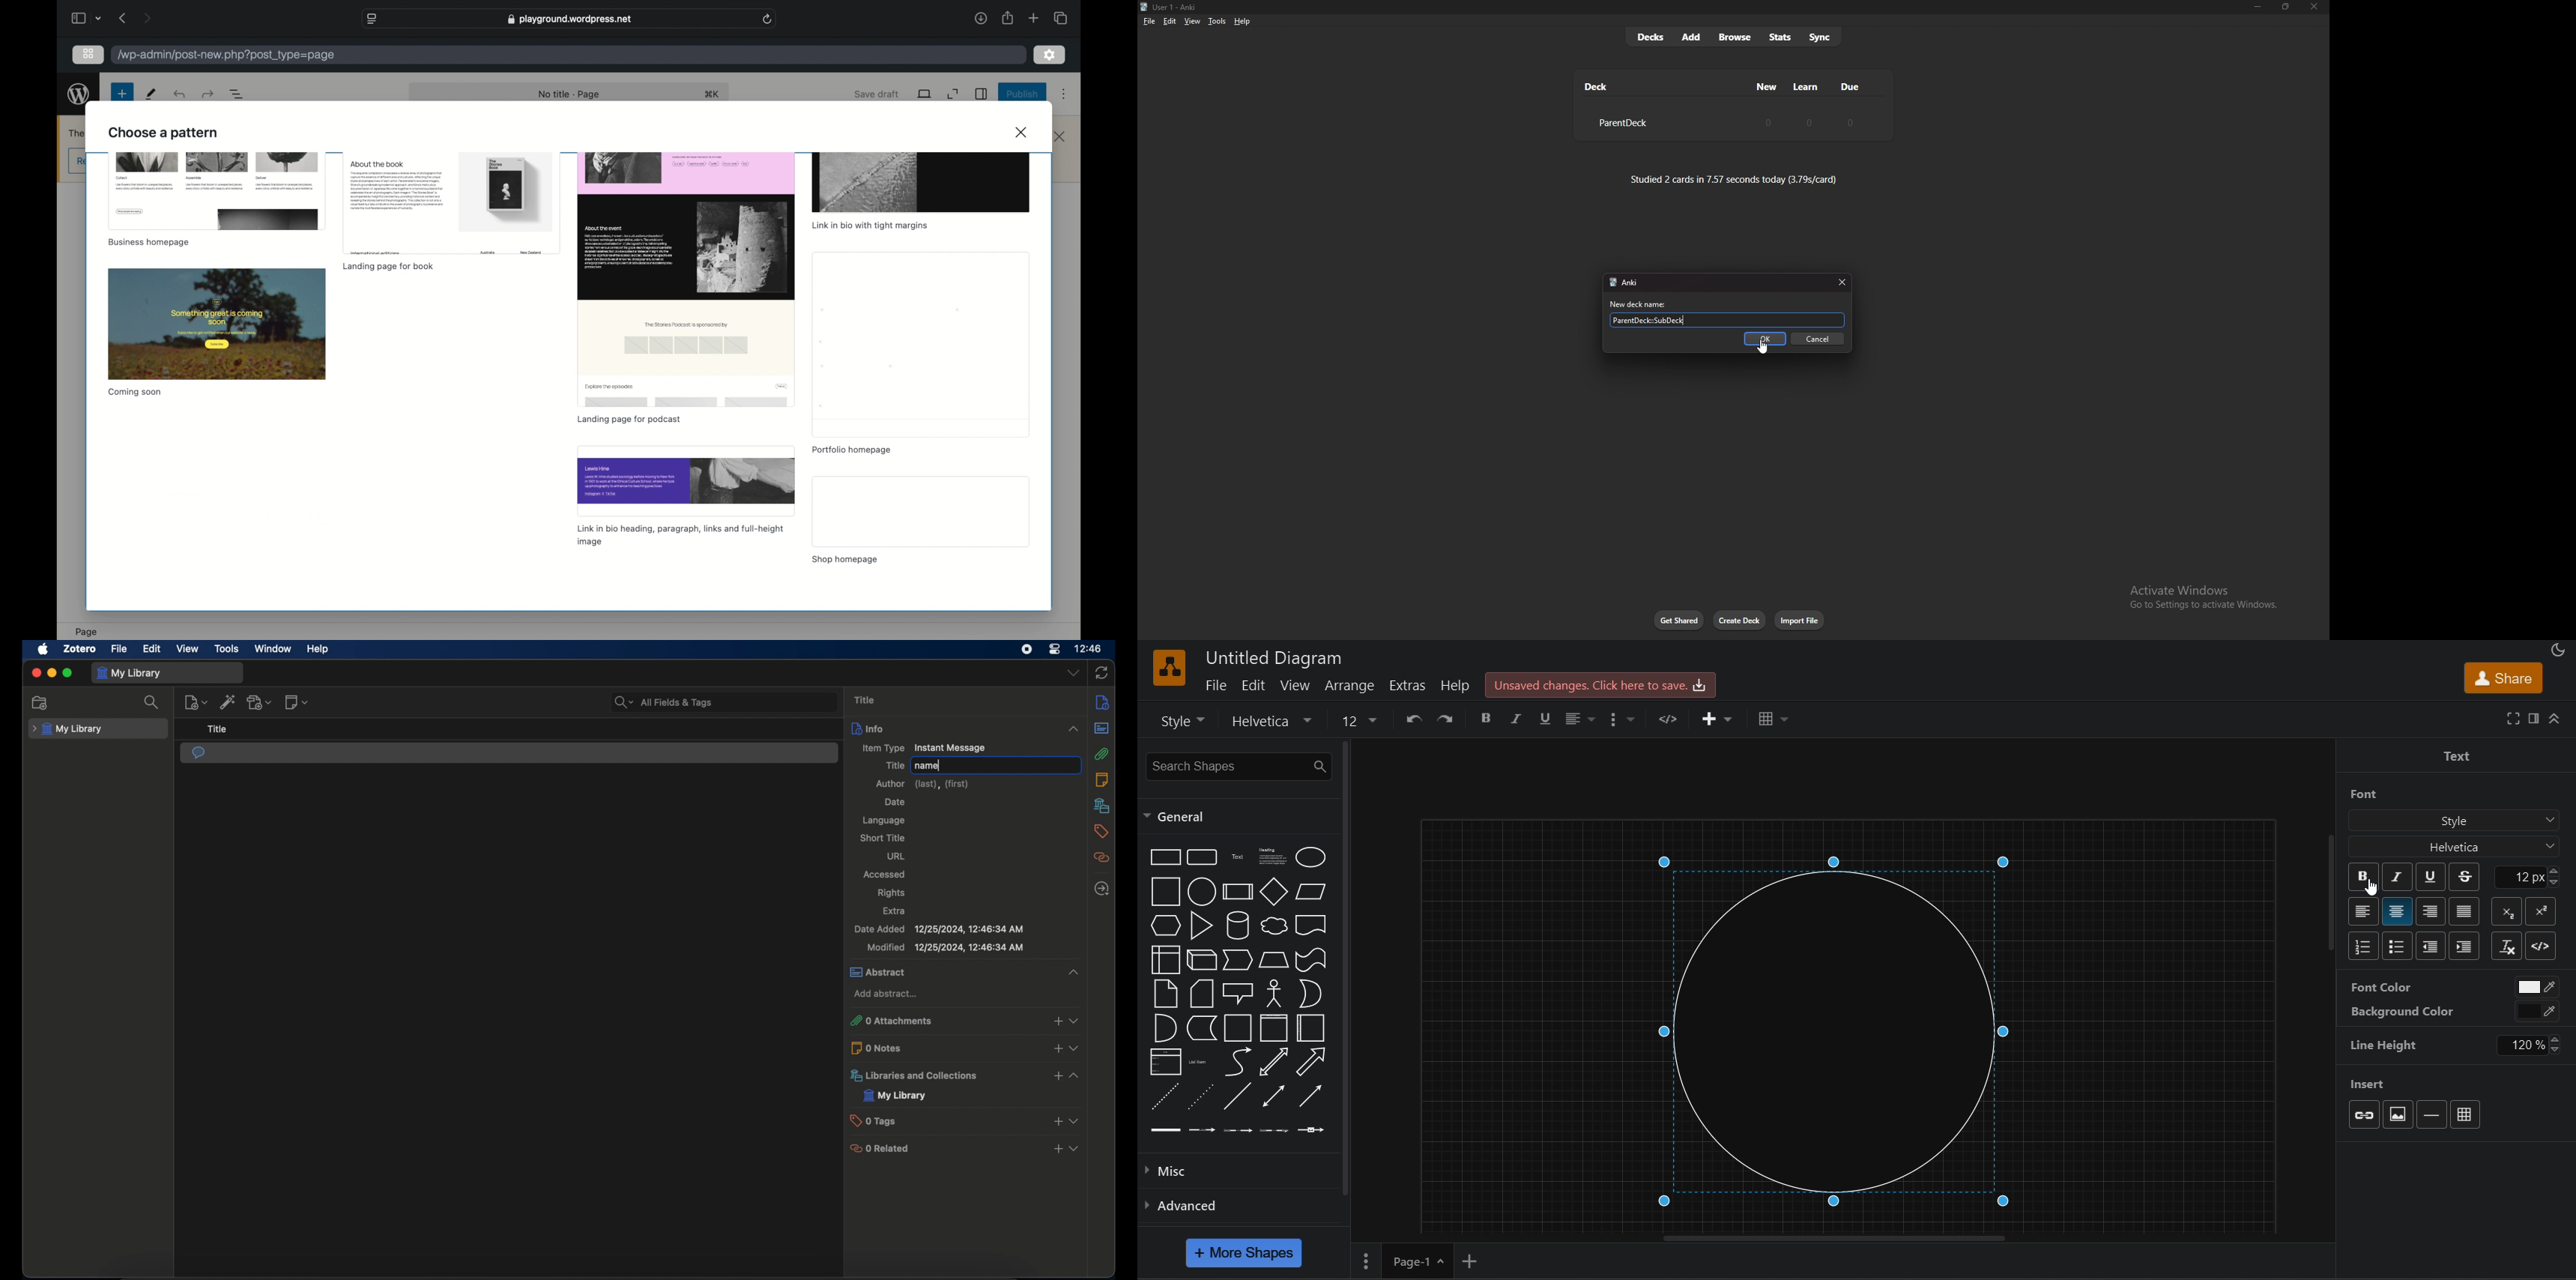 Image resolution: width=2576 pixels, height=1288 pixels. Describe the element at coordinates (261, 702) in the screenshot. I see `add attachment` at that location.